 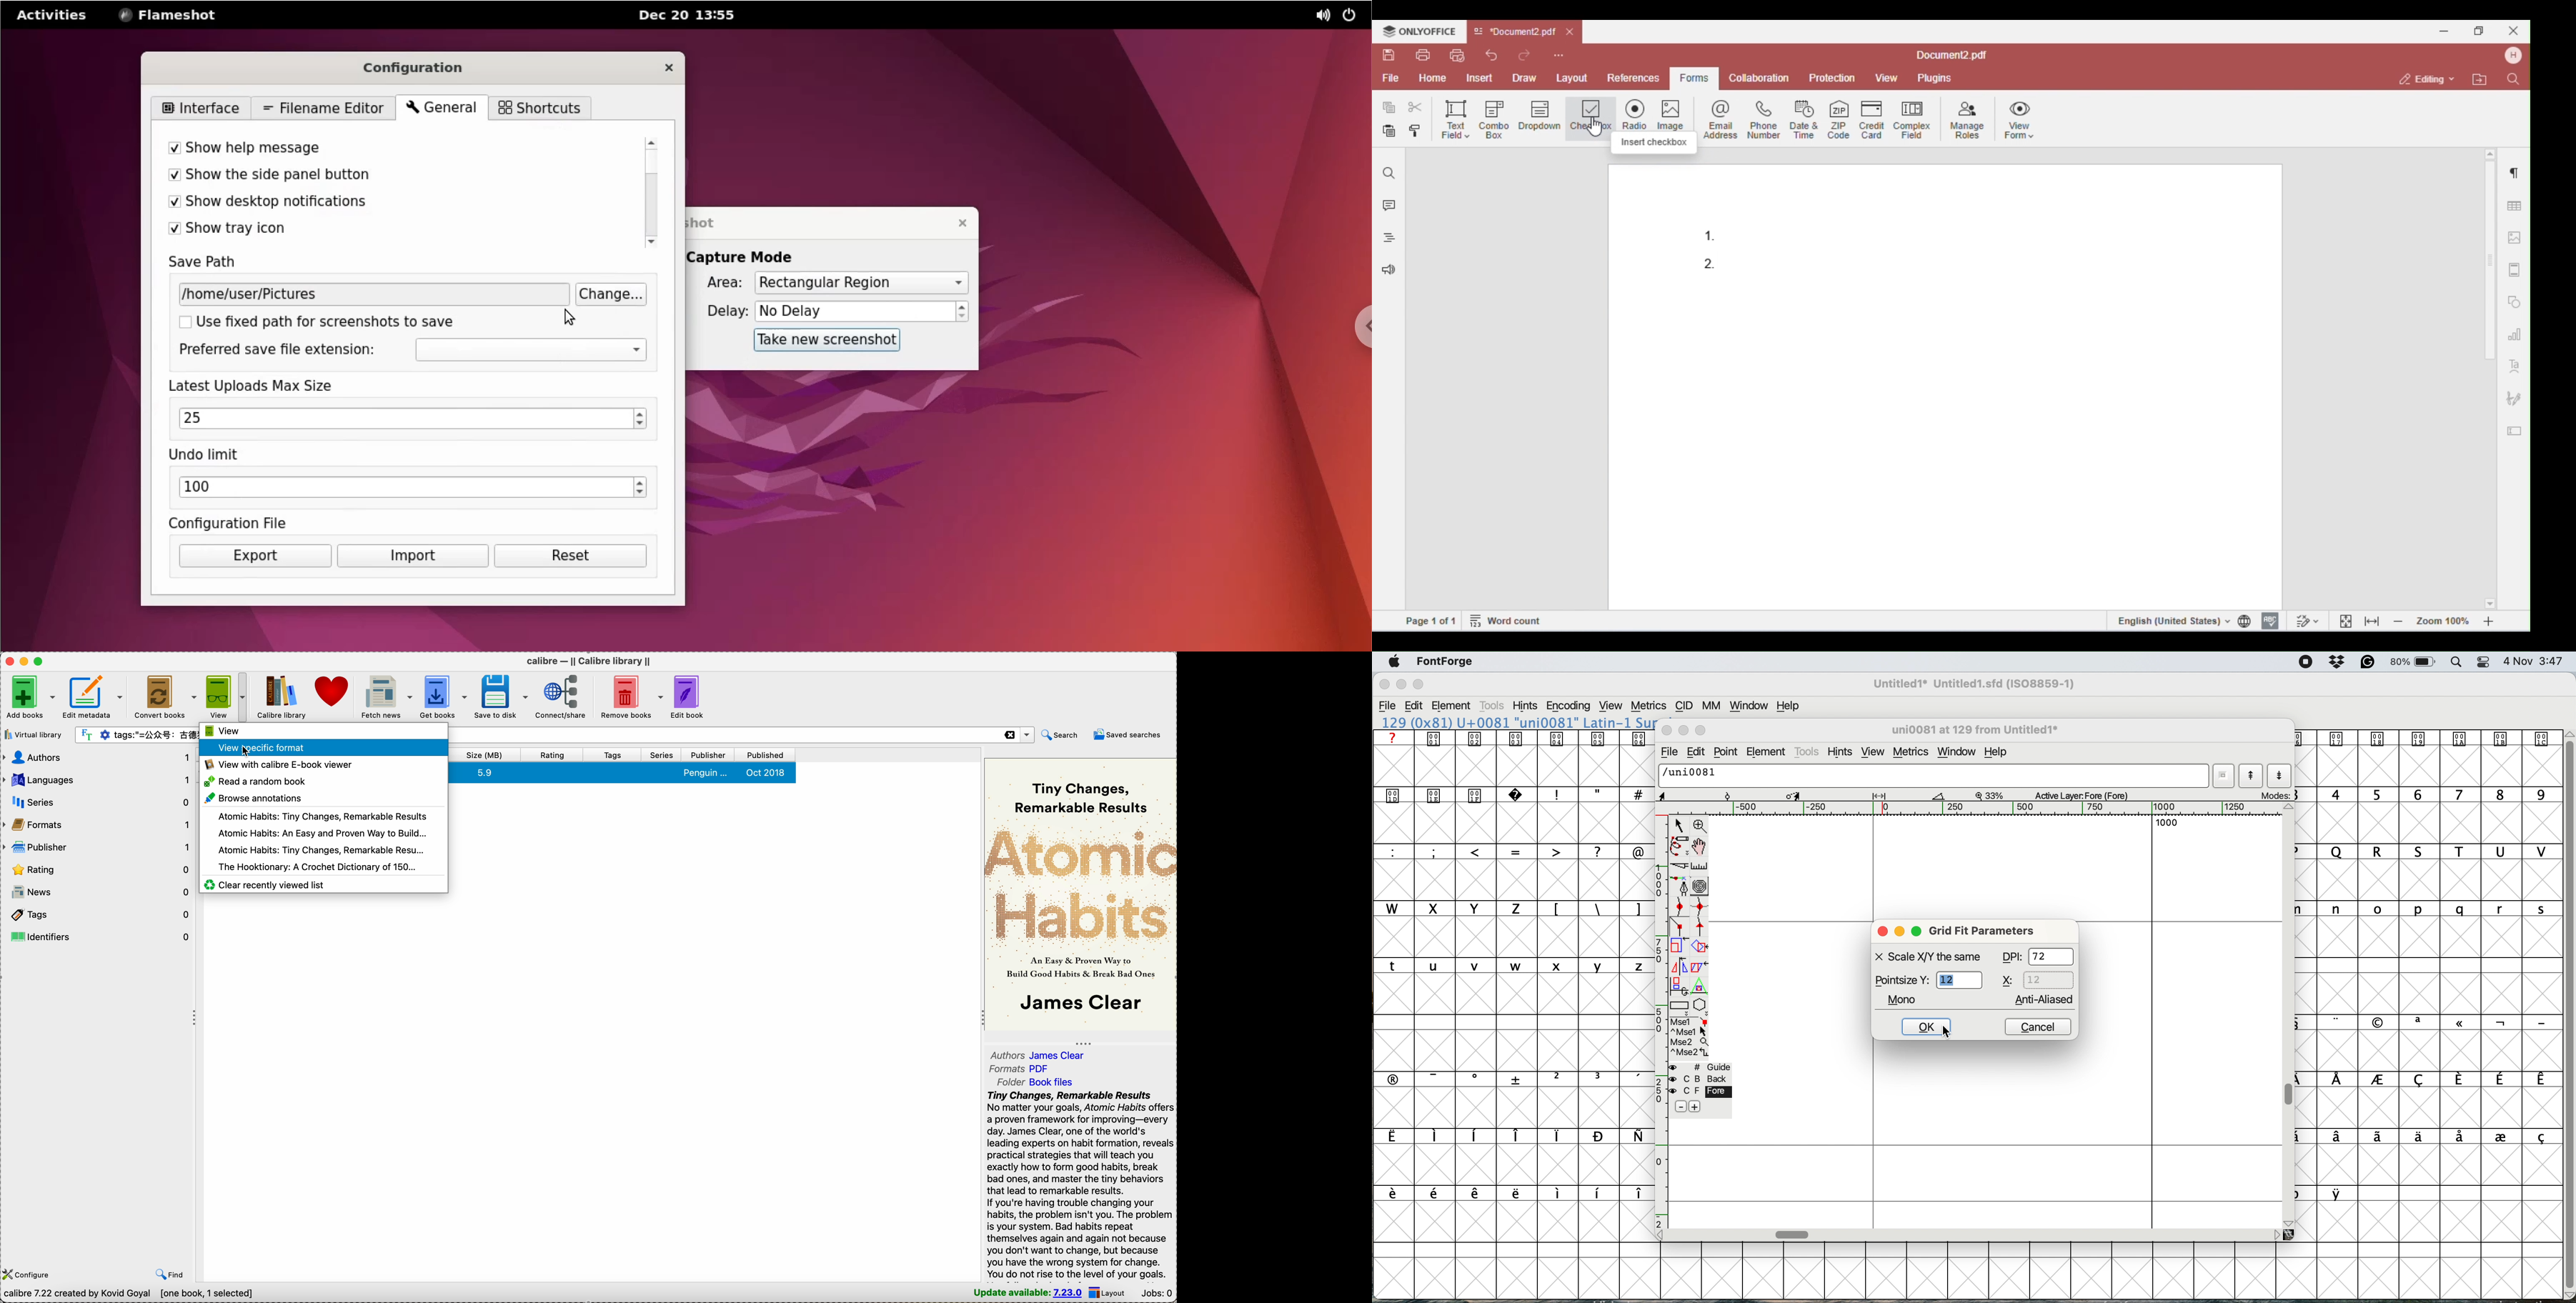 I want to click on area:, so click(x=720, y=281).